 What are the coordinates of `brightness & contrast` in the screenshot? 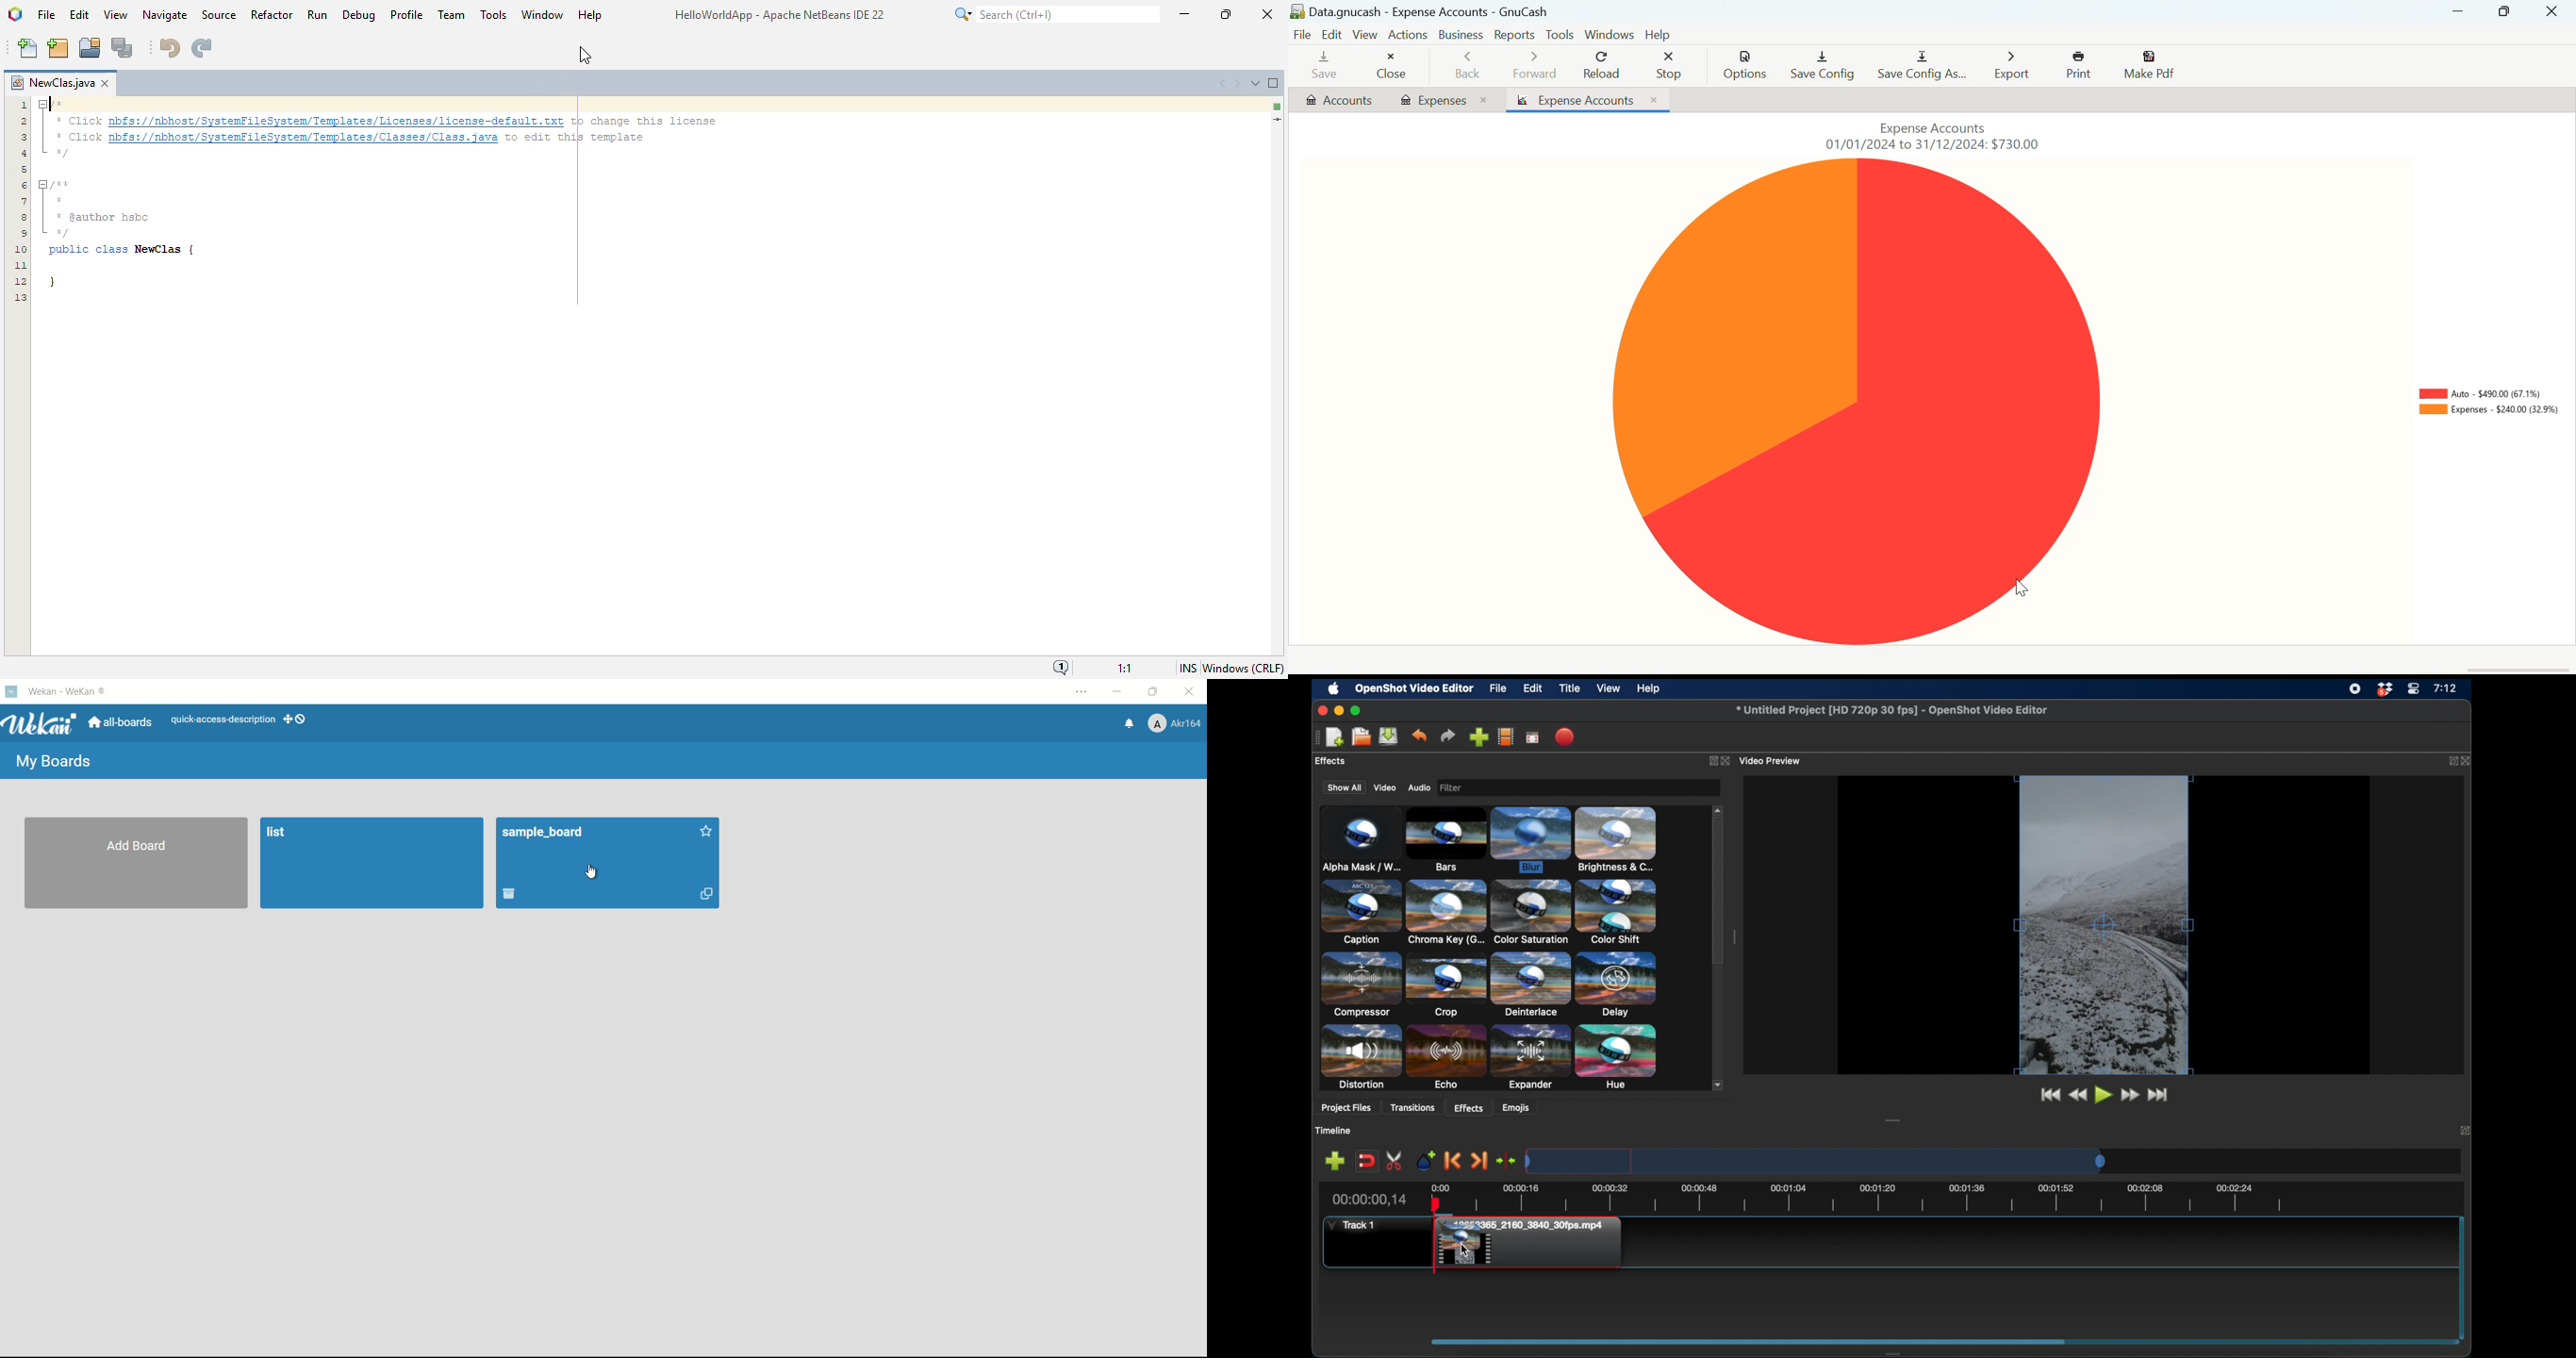 It's located at (1616, 839).